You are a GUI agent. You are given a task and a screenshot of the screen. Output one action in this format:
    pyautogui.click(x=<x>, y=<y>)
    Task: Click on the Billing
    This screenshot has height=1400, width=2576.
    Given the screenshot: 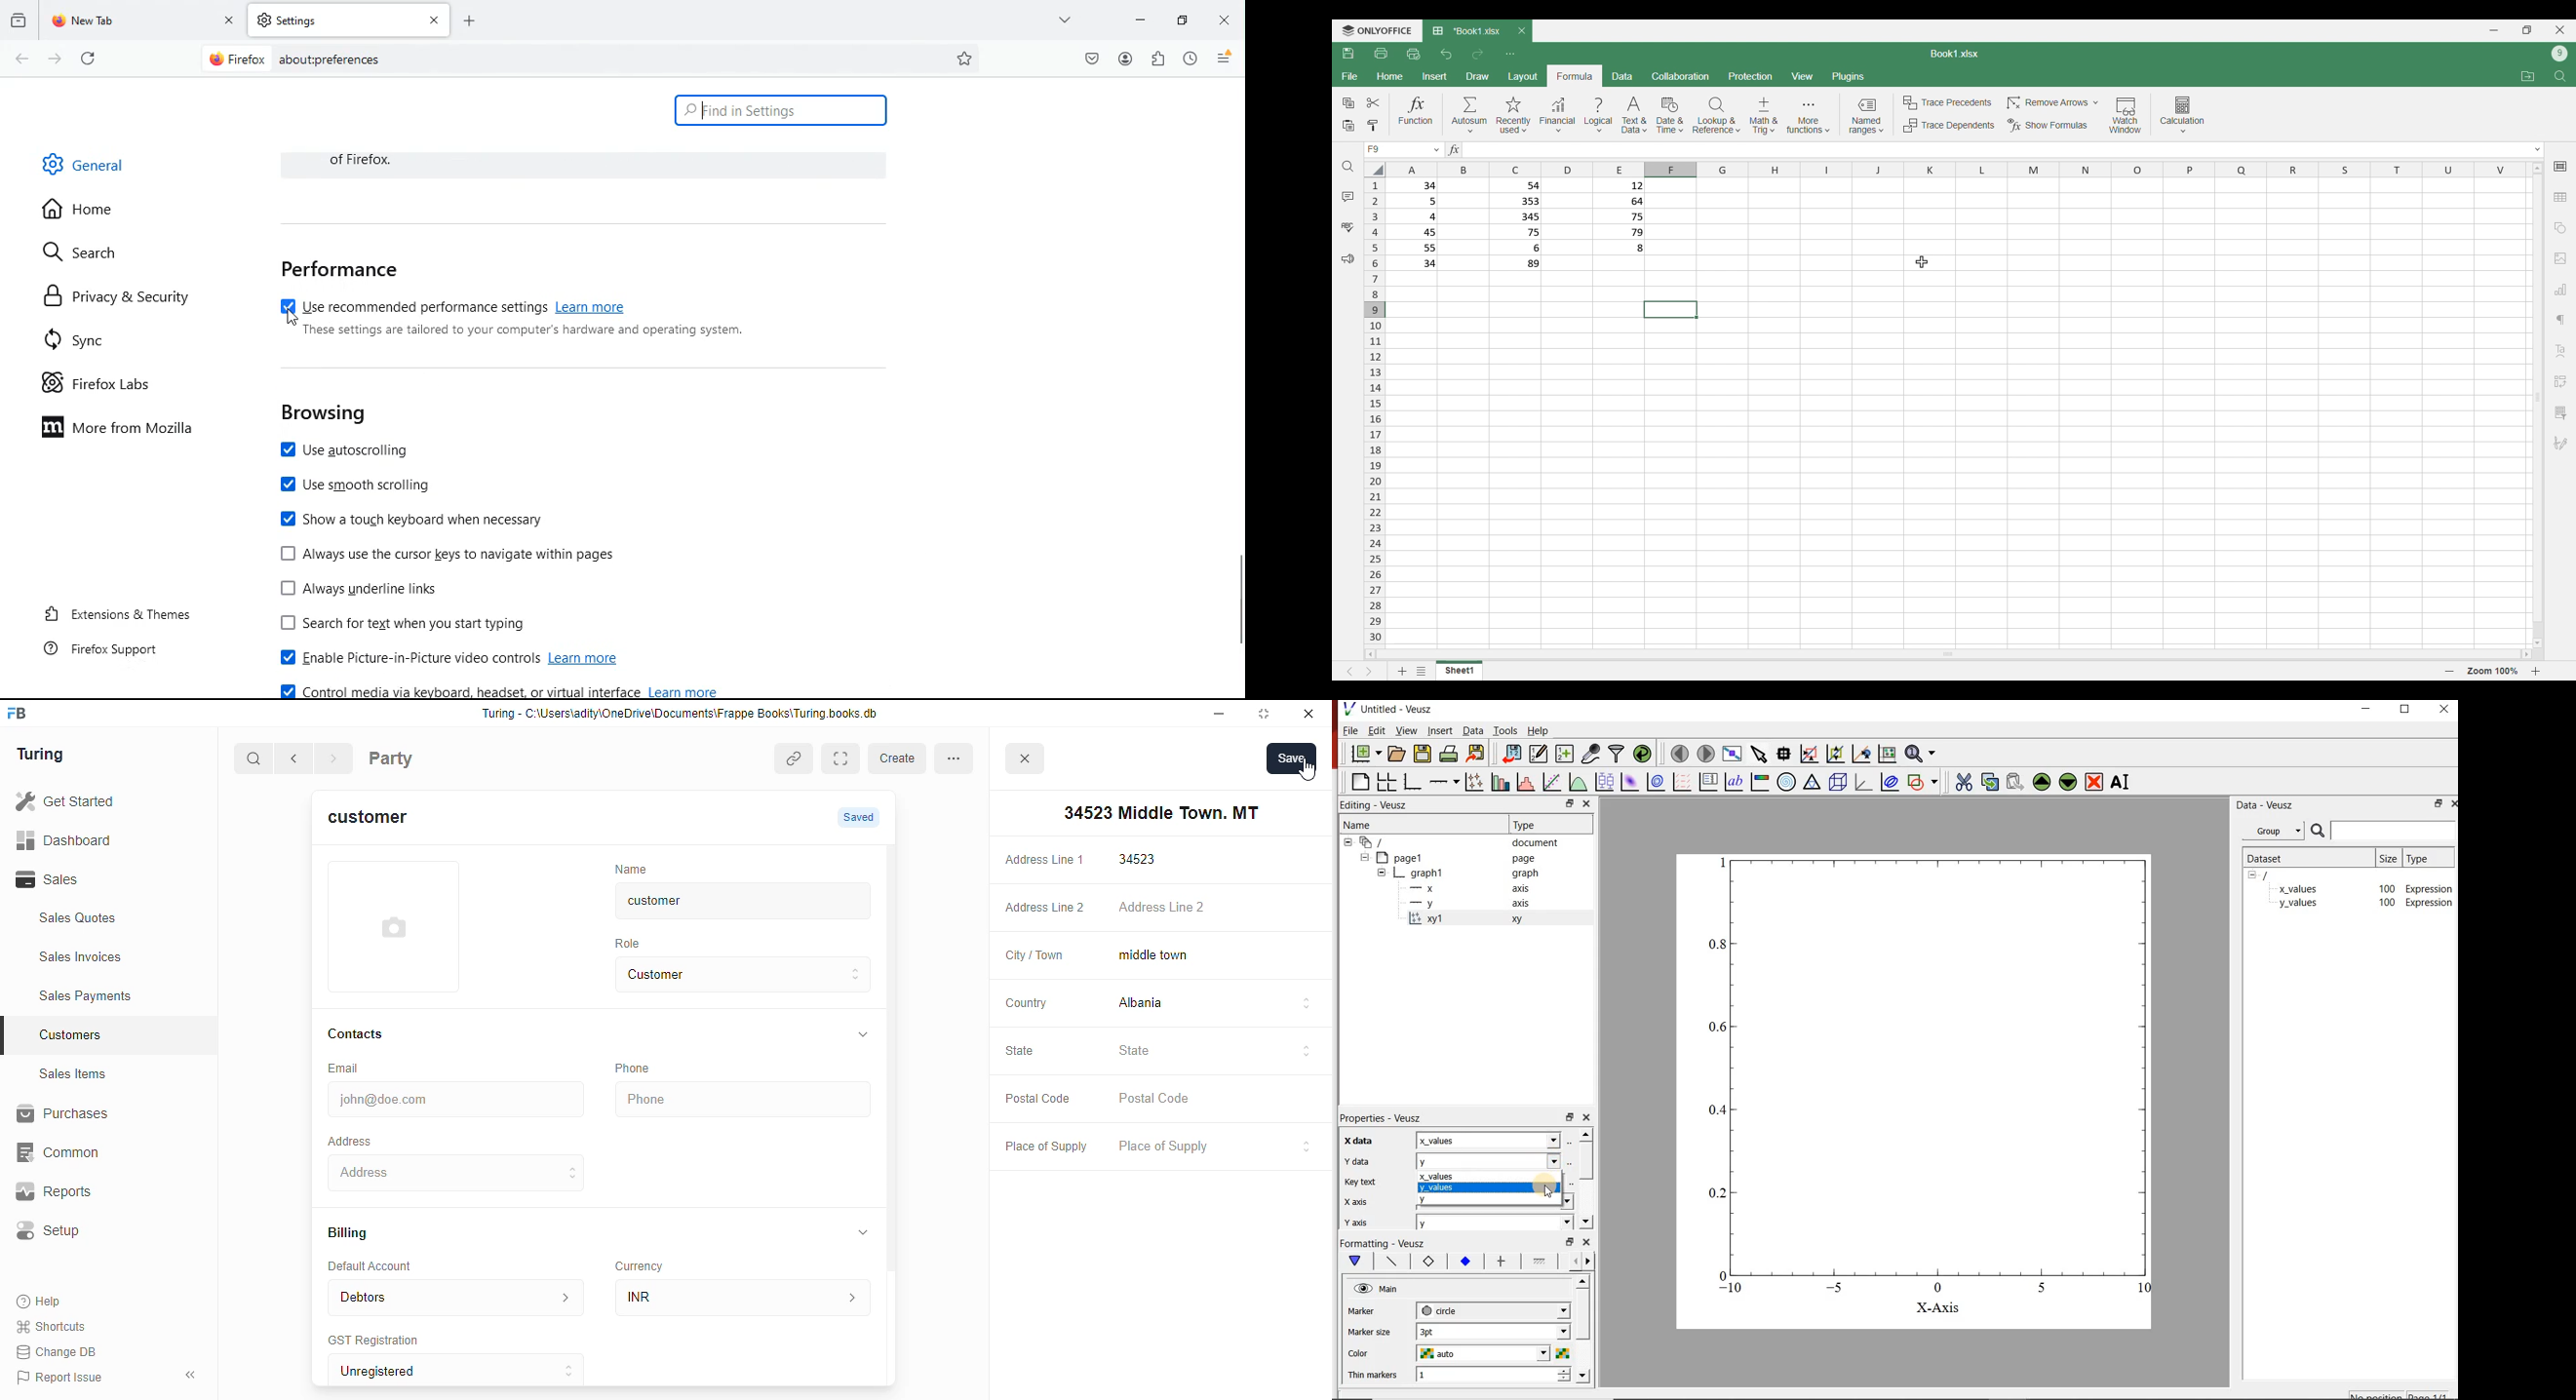 What is the action you would take?
    pyautogui.click(x=357, y=1234)
    